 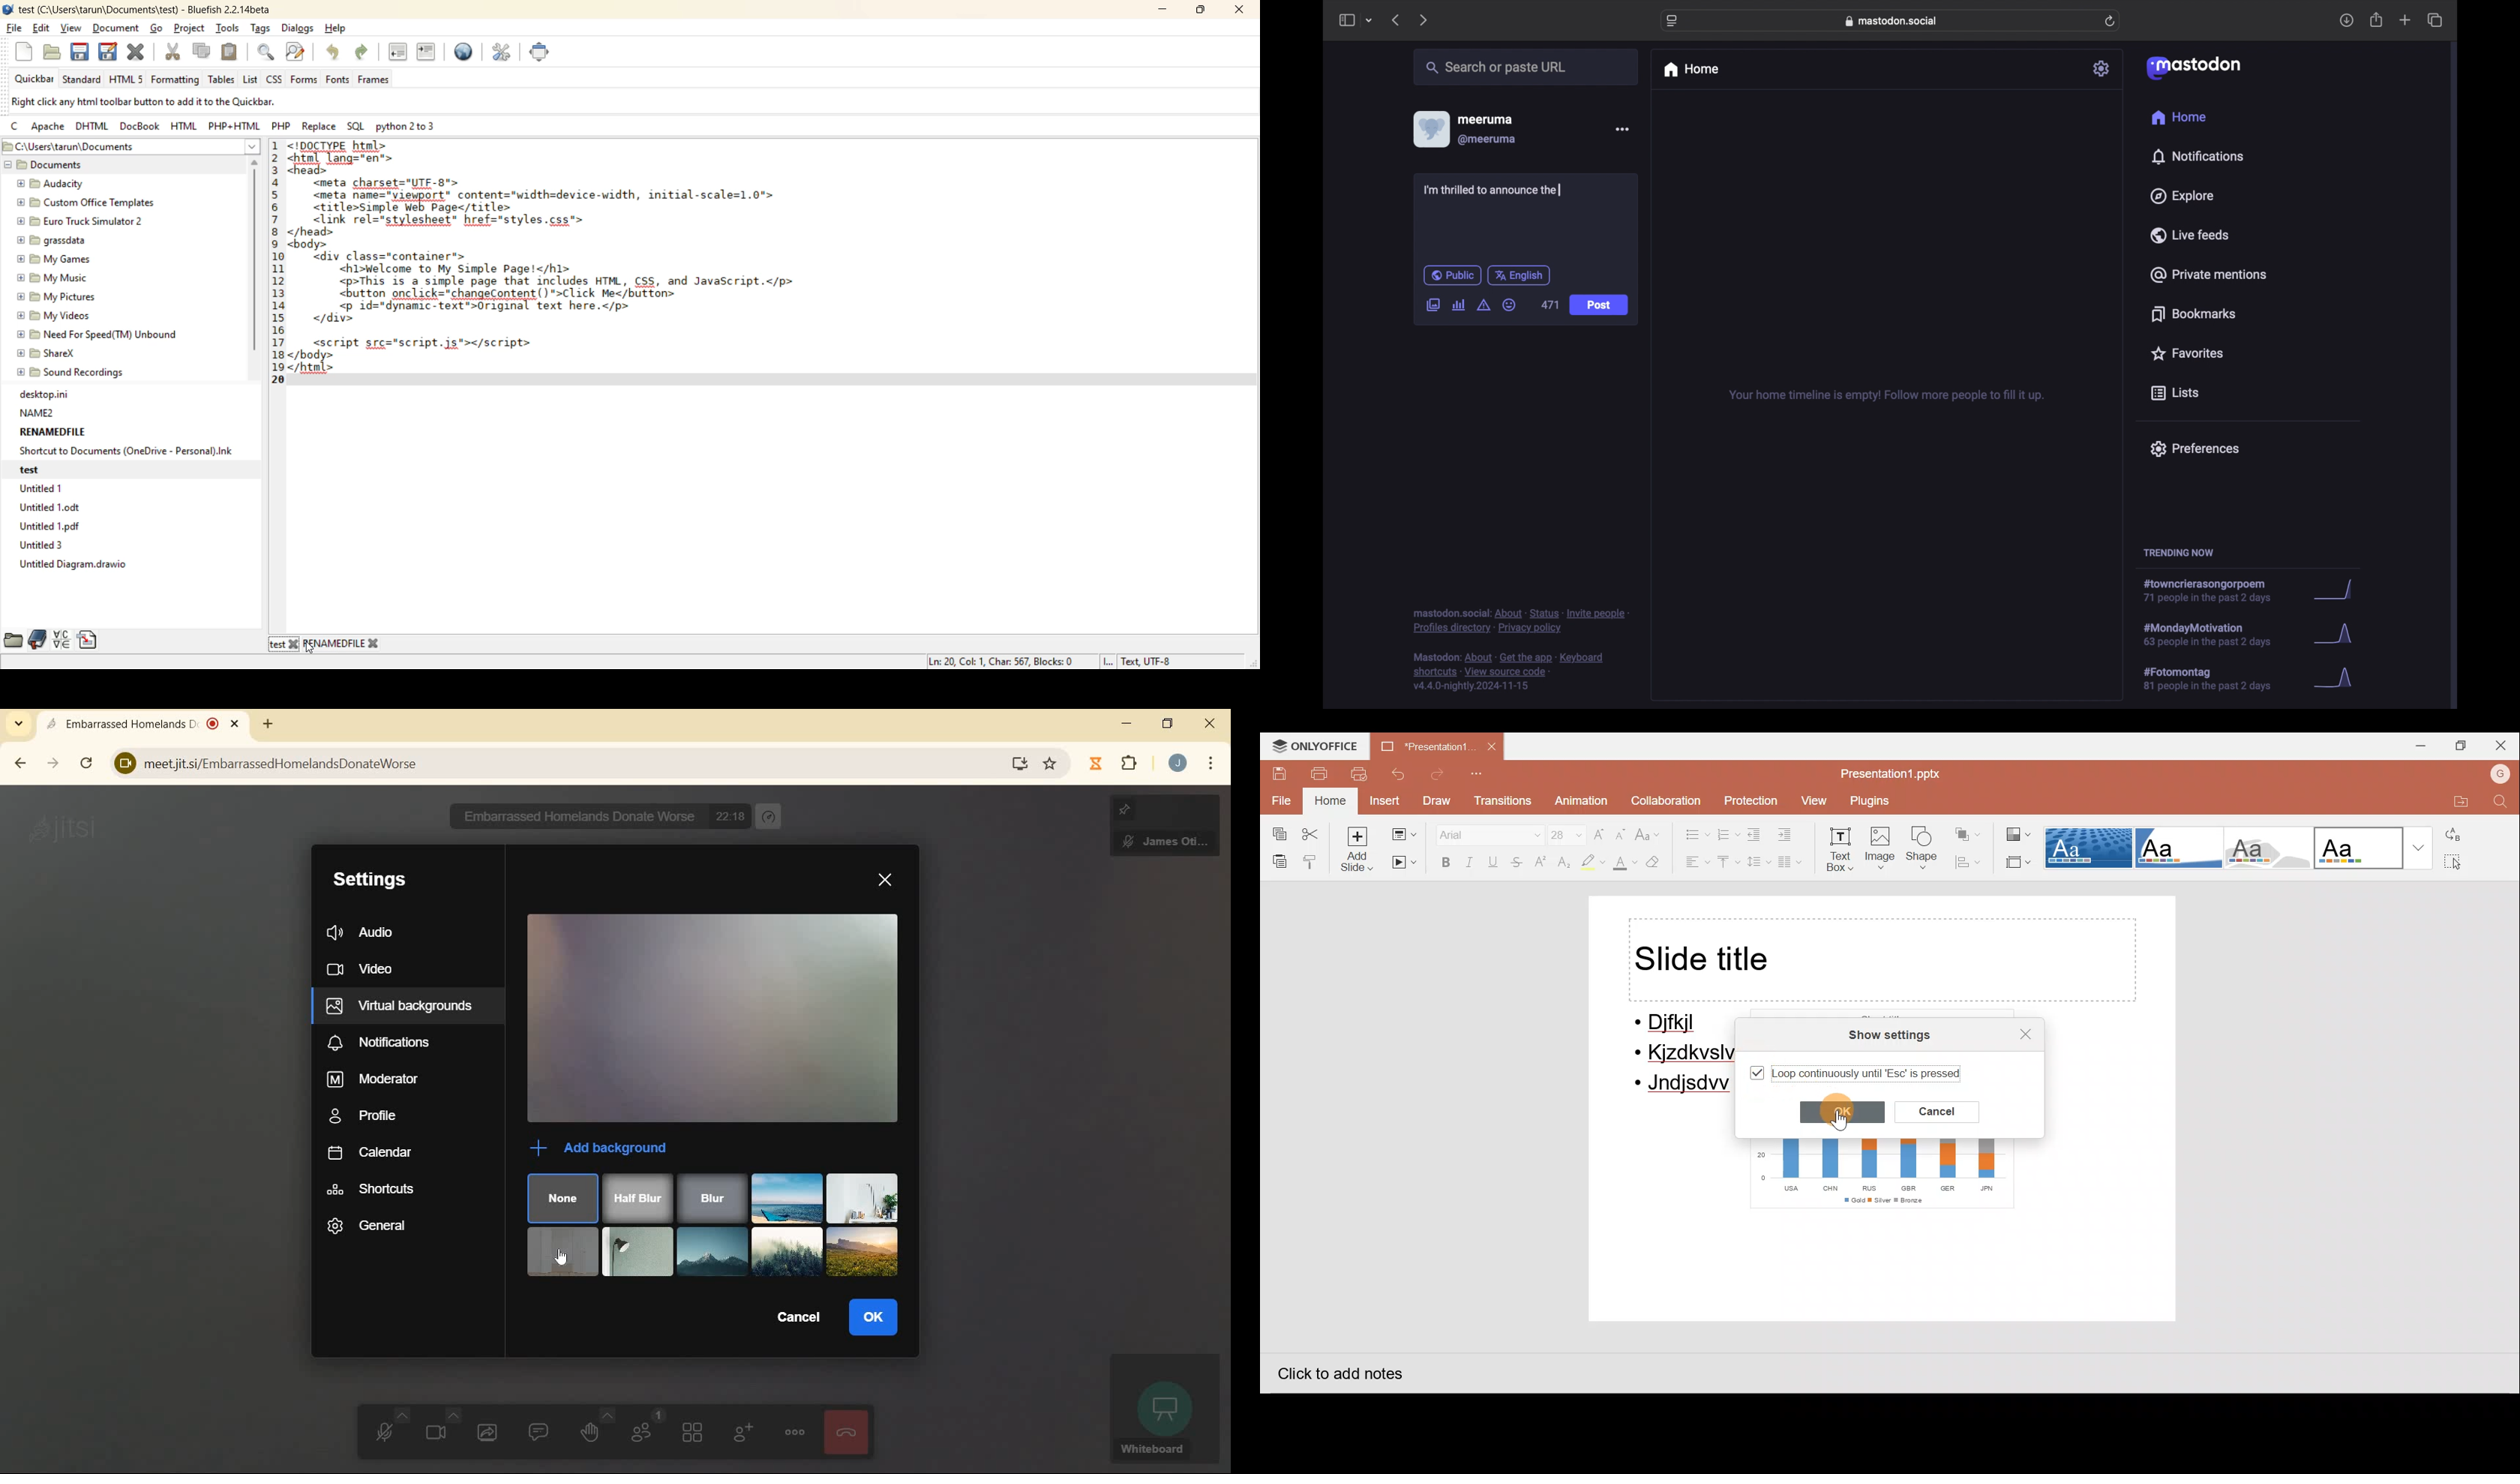 I want to click on settings, so click(x=367, y=881).